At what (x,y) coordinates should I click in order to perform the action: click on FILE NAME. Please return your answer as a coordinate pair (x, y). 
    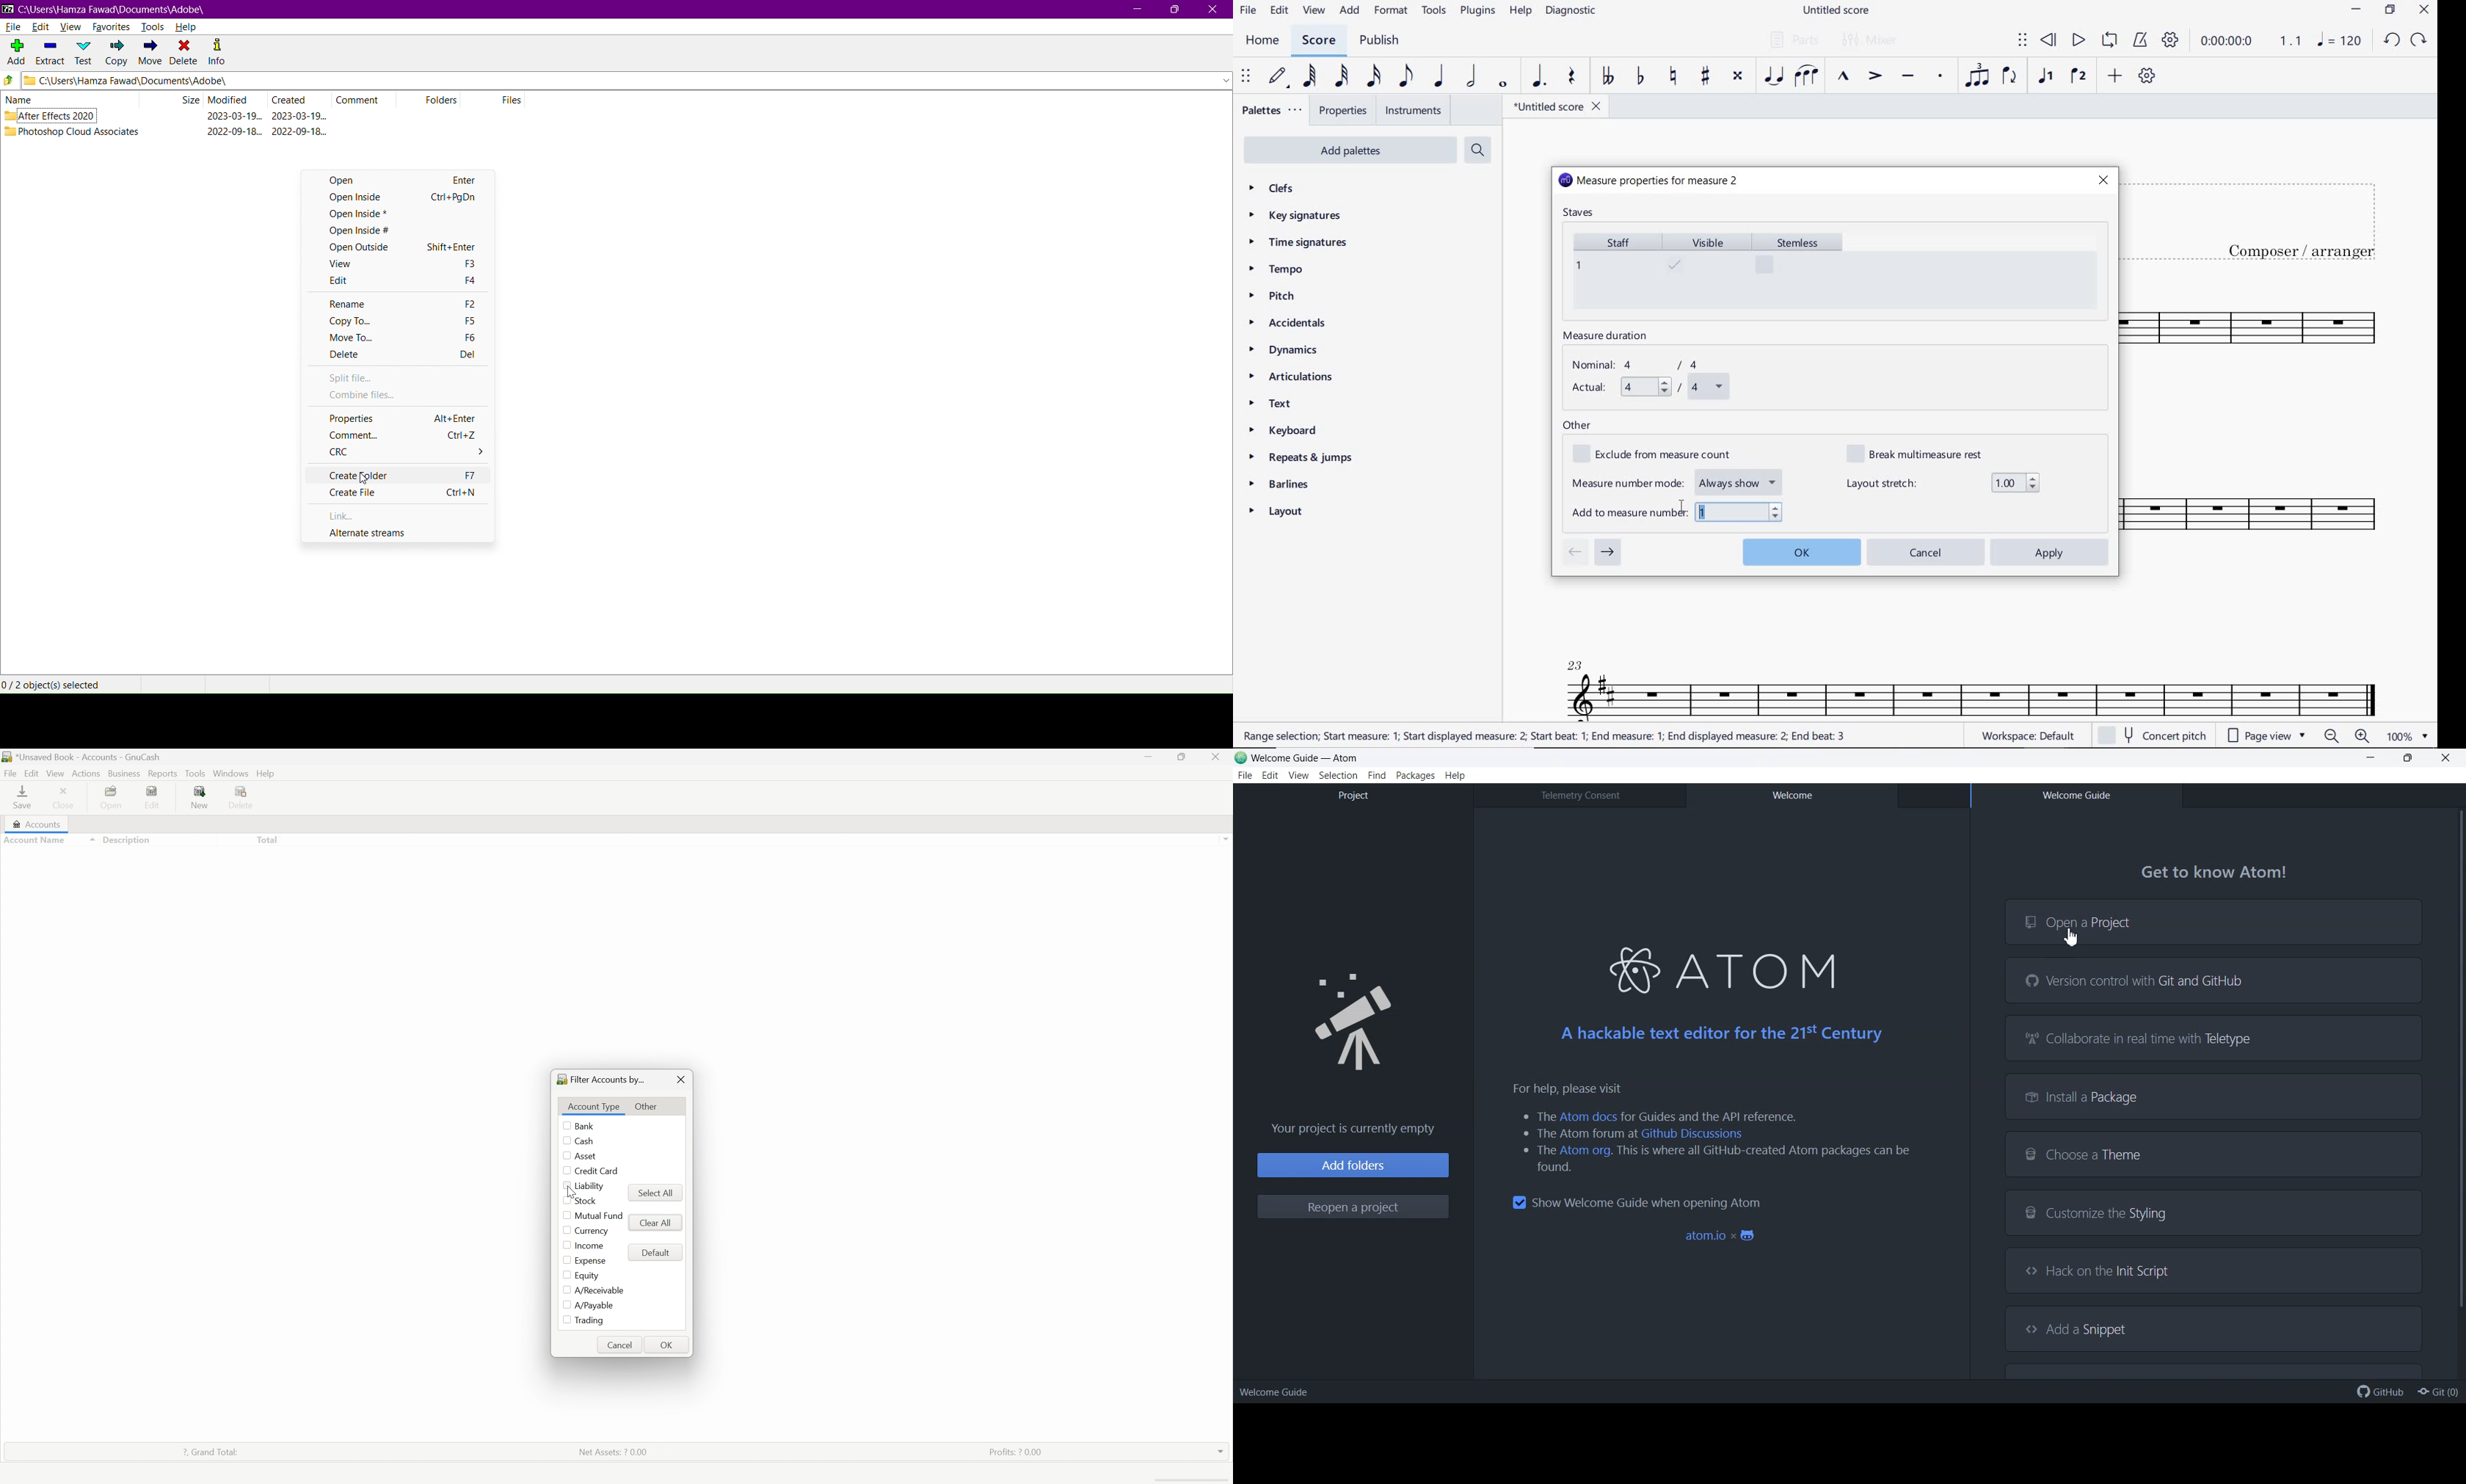
    Looking at the image, I should click on (1839, 11).